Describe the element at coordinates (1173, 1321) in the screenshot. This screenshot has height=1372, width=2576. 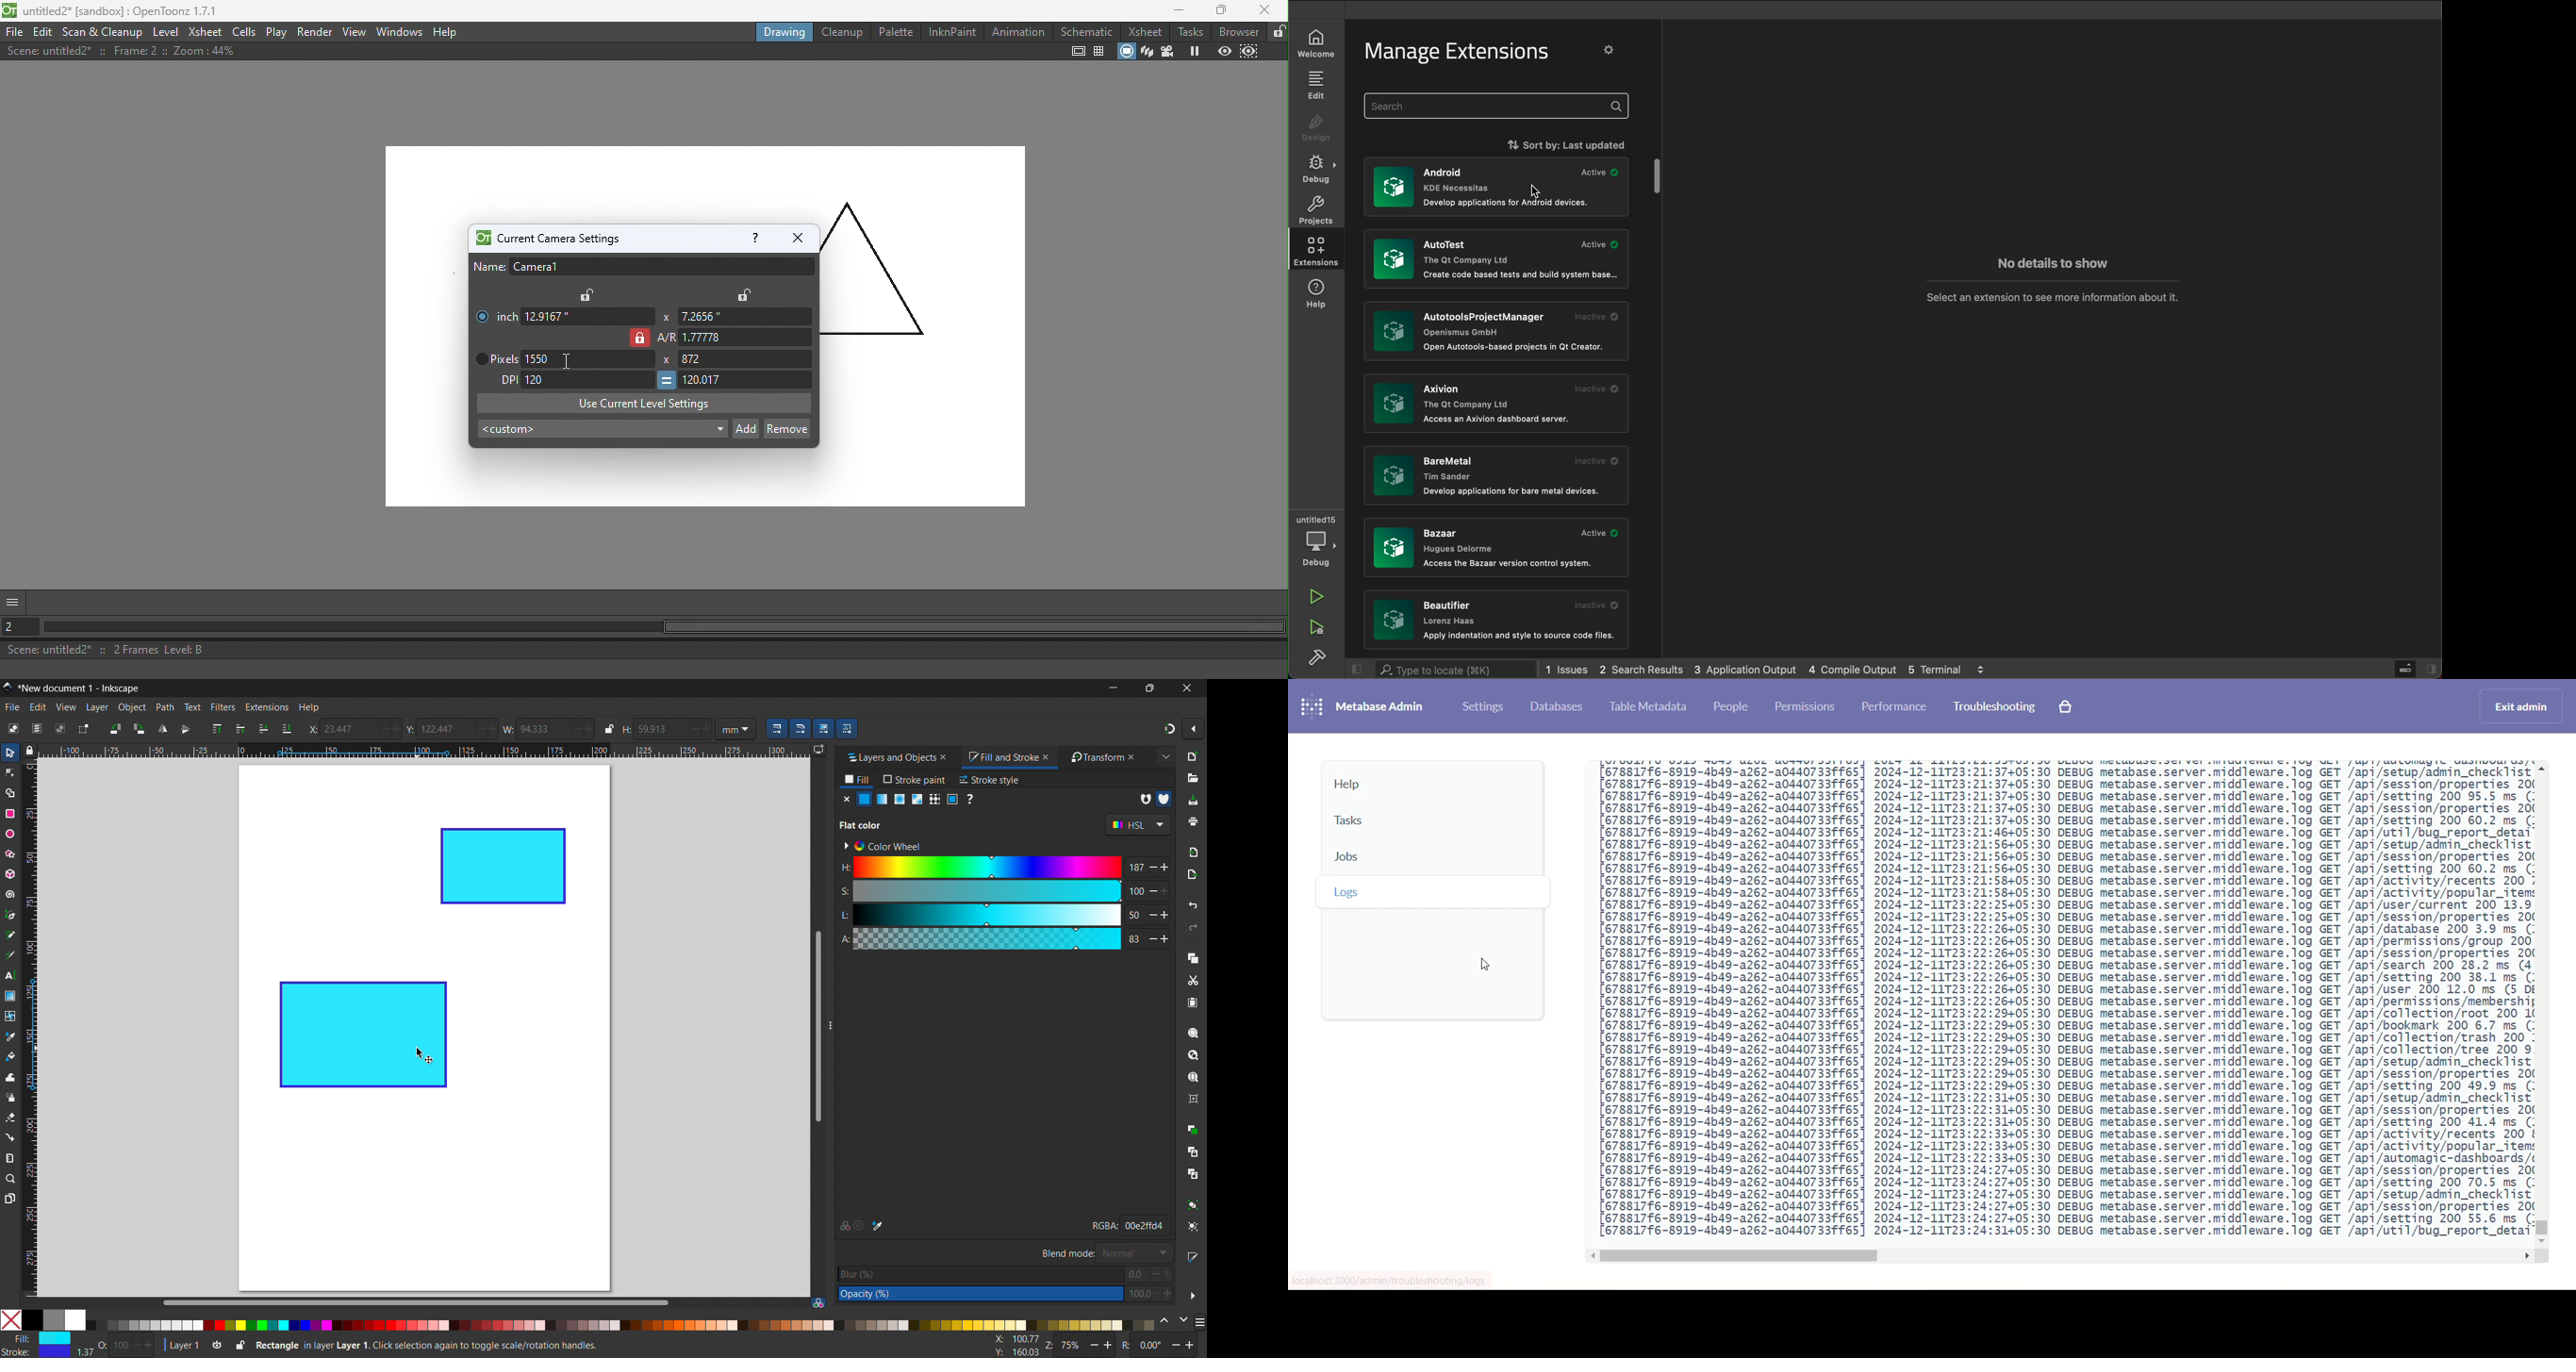
I see `change color schemes` at that location.